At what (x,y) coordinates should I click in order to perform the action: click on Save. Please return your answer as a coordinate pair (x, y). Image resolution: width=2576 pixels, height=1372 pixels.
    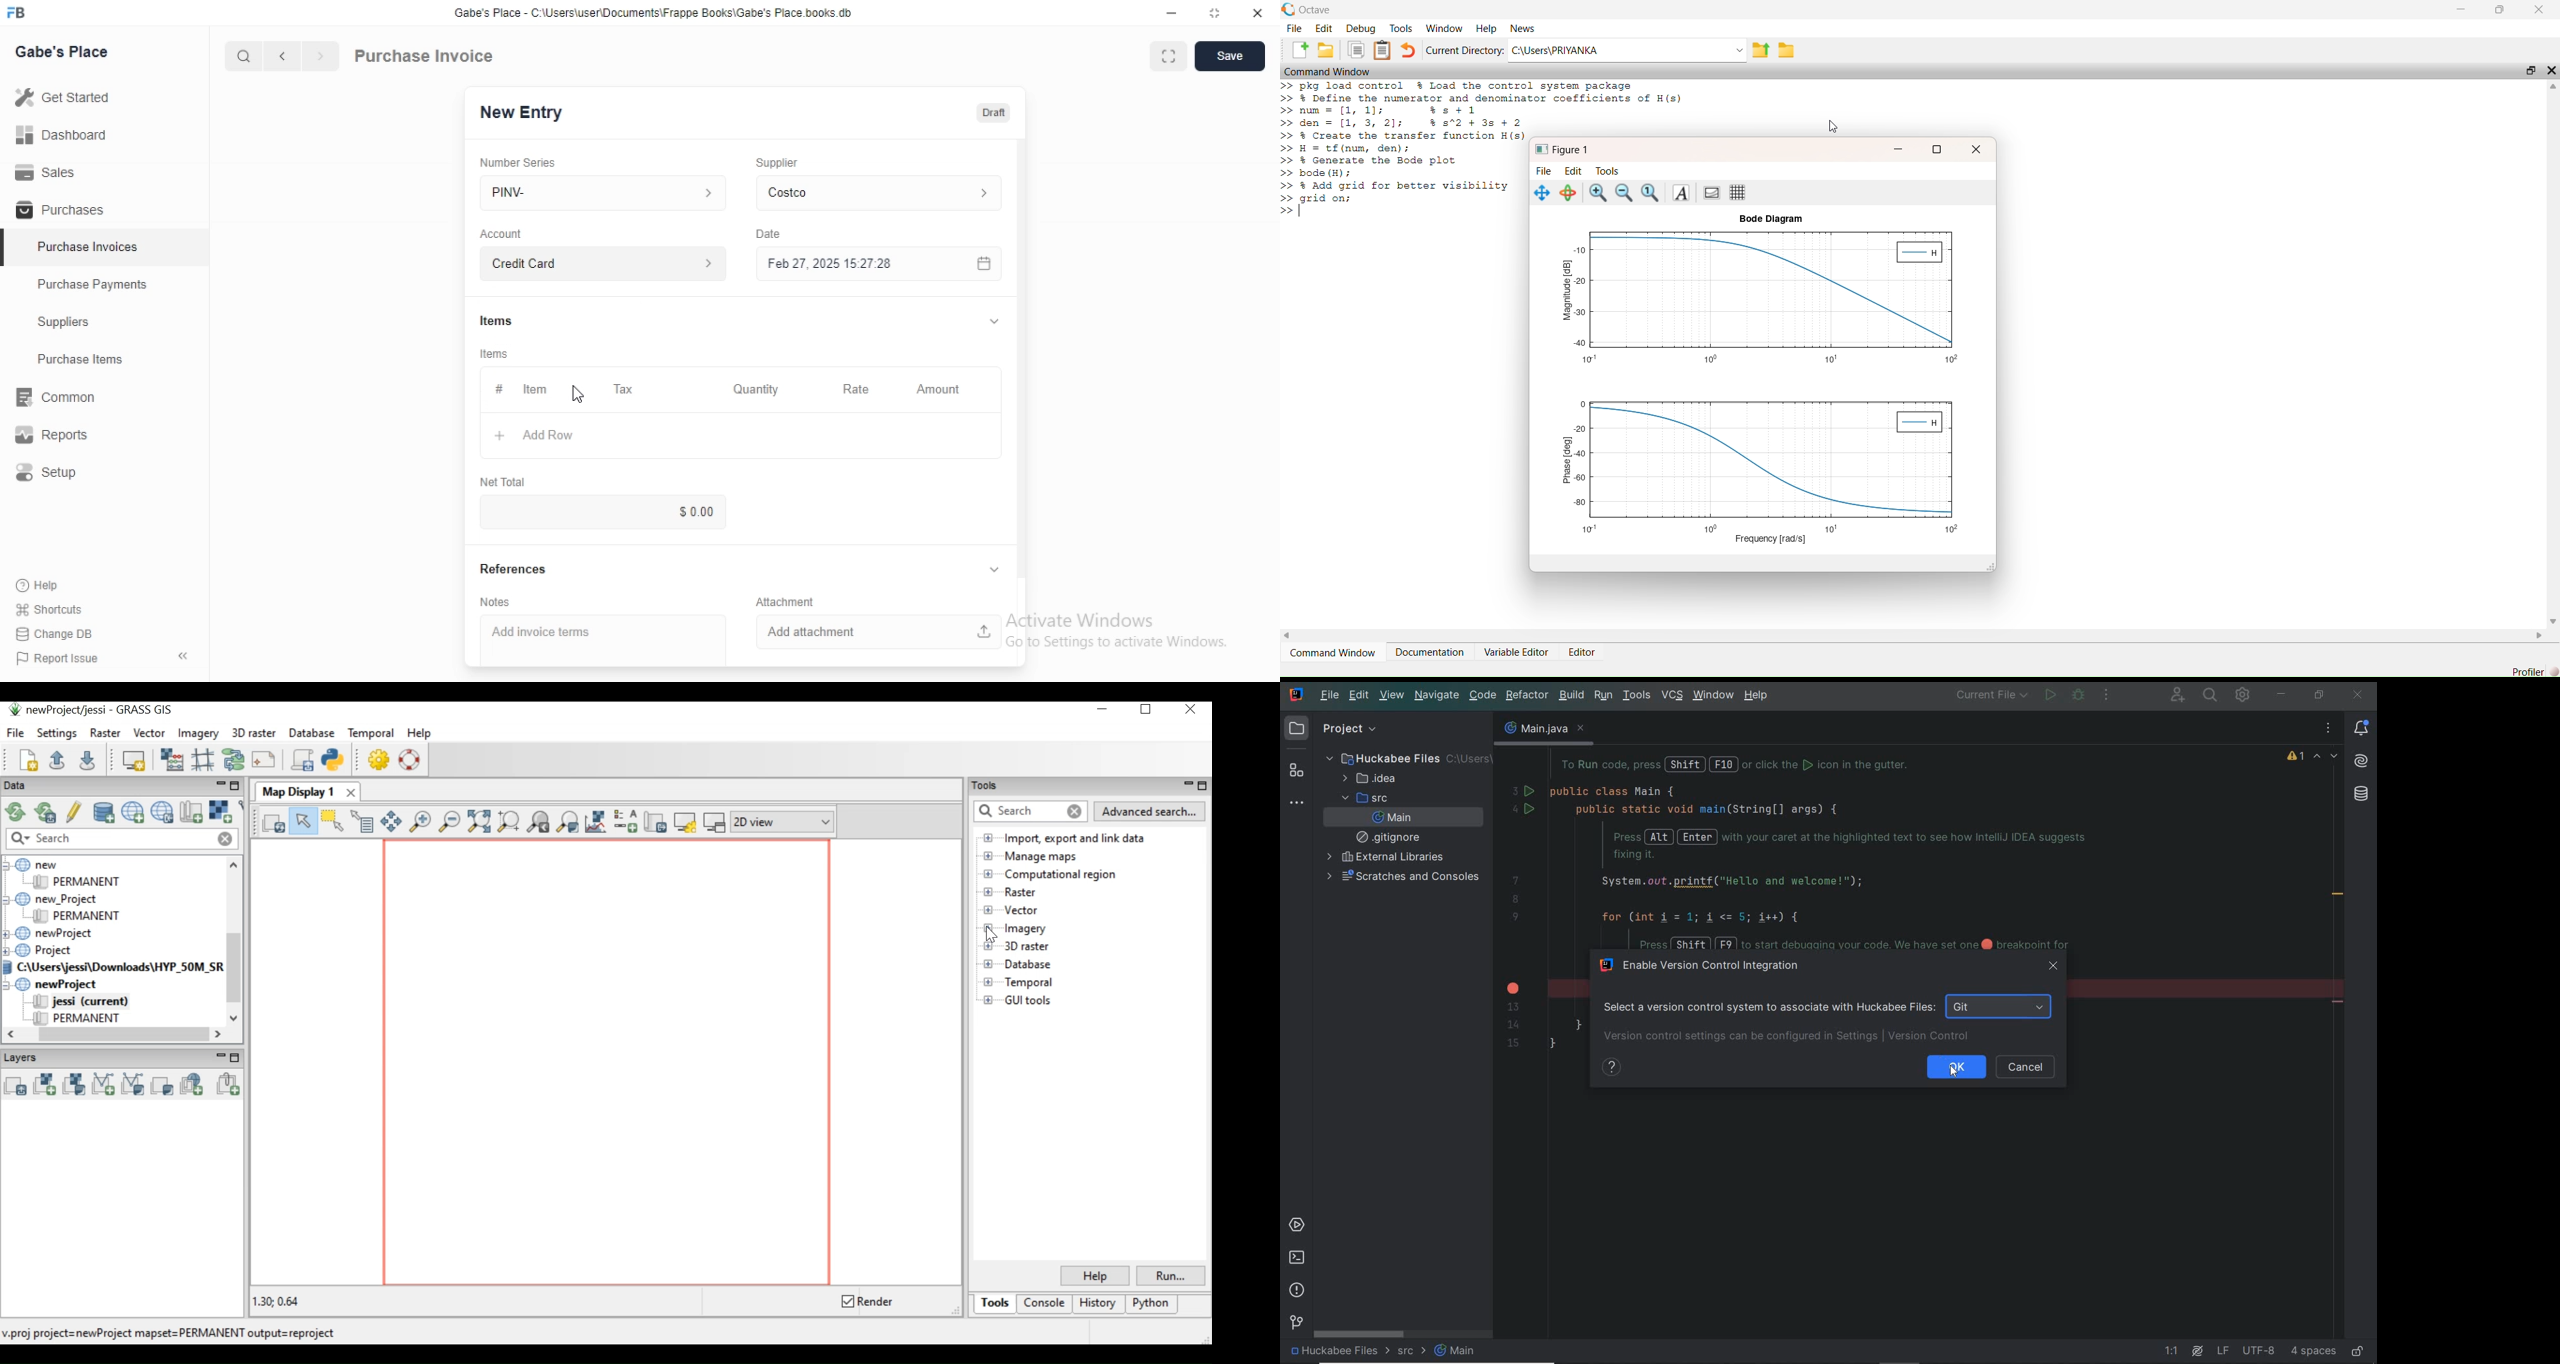
    Looking at the image, I should click on (1230, 56).